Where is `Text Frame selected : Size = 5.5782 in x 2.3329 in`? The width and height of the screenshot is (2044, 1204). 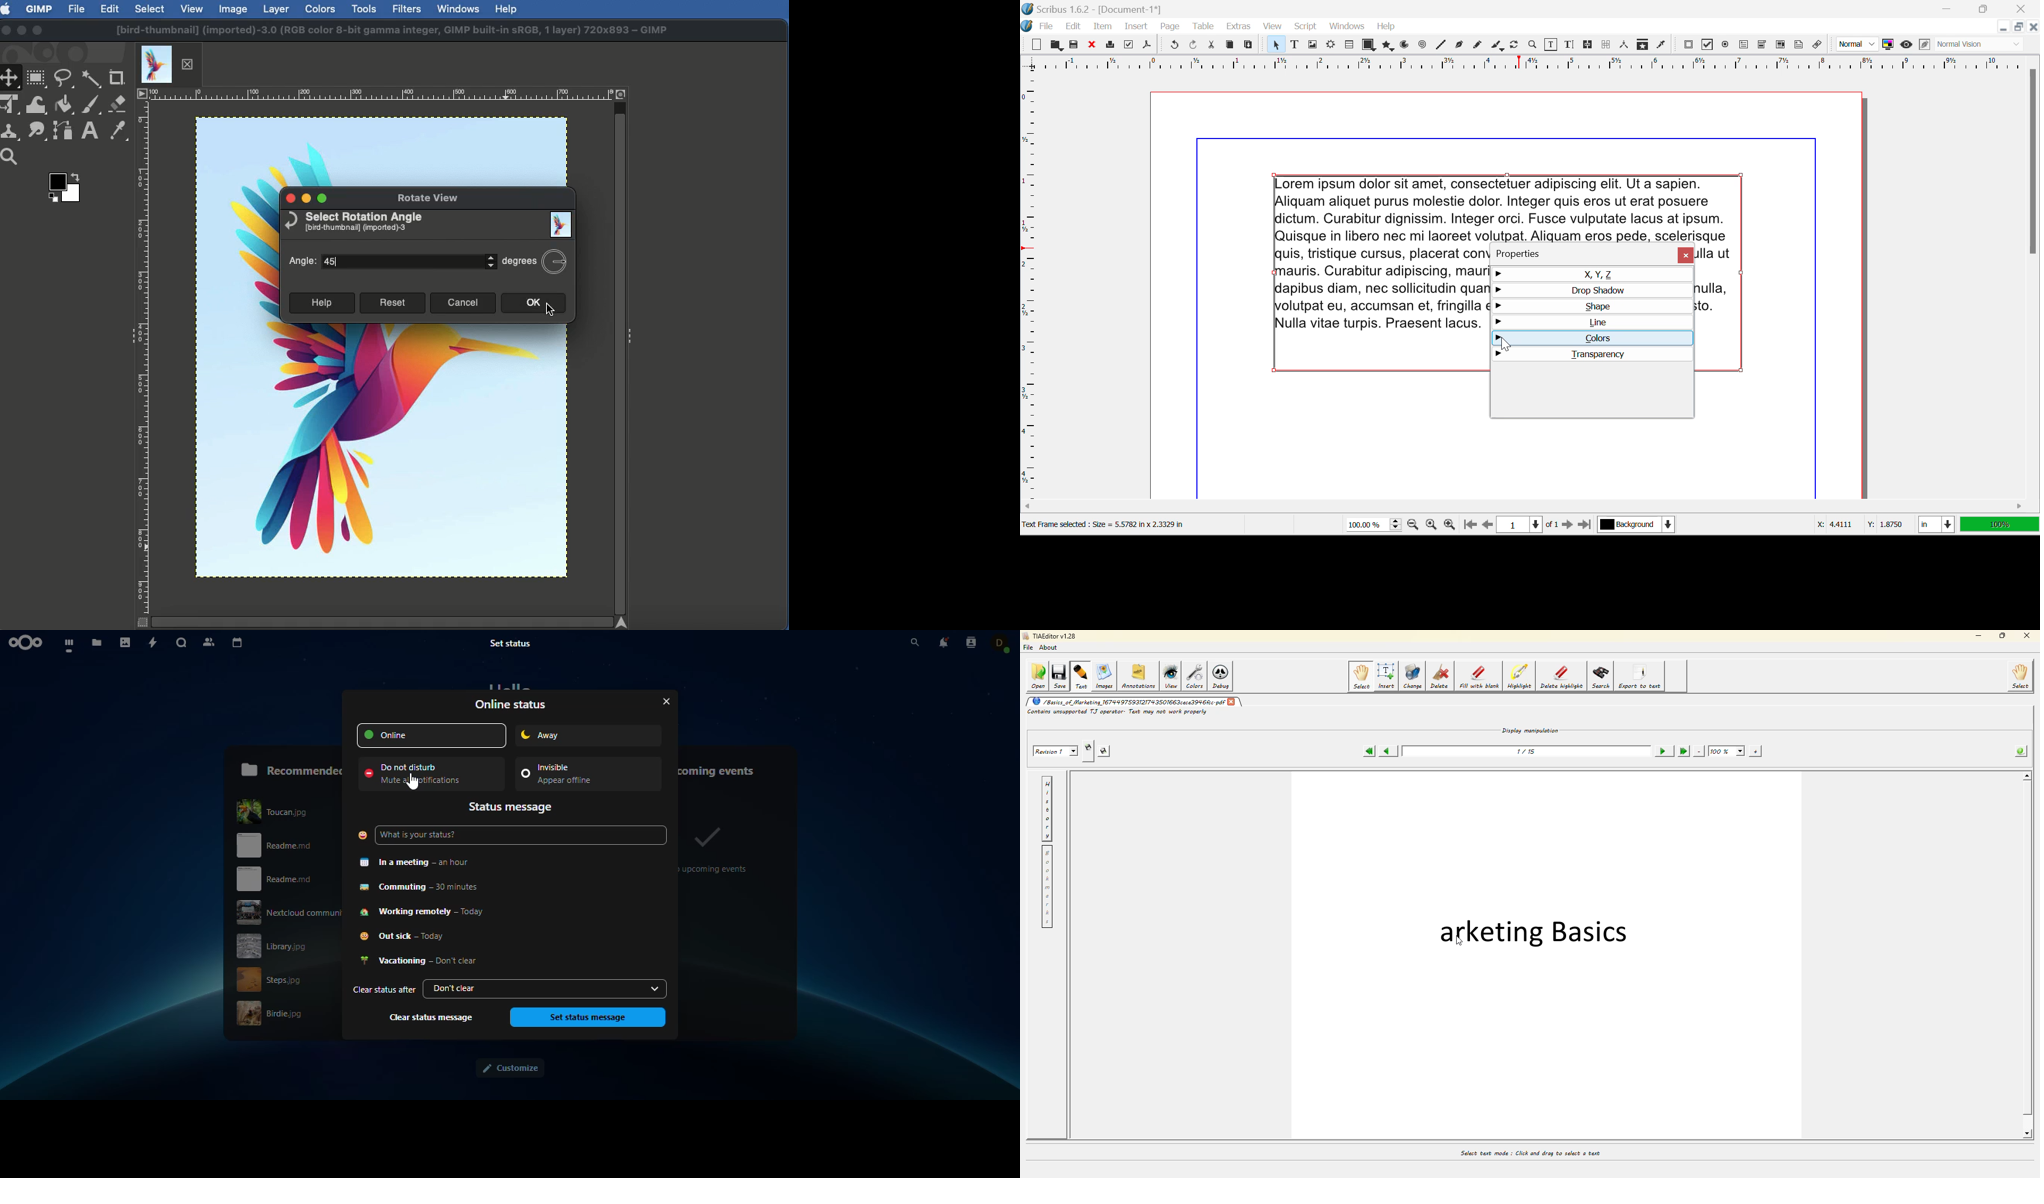 Text Frame selected : Size = 5.5782 in x 2.3329 in is located at coordinates (1111, 524).